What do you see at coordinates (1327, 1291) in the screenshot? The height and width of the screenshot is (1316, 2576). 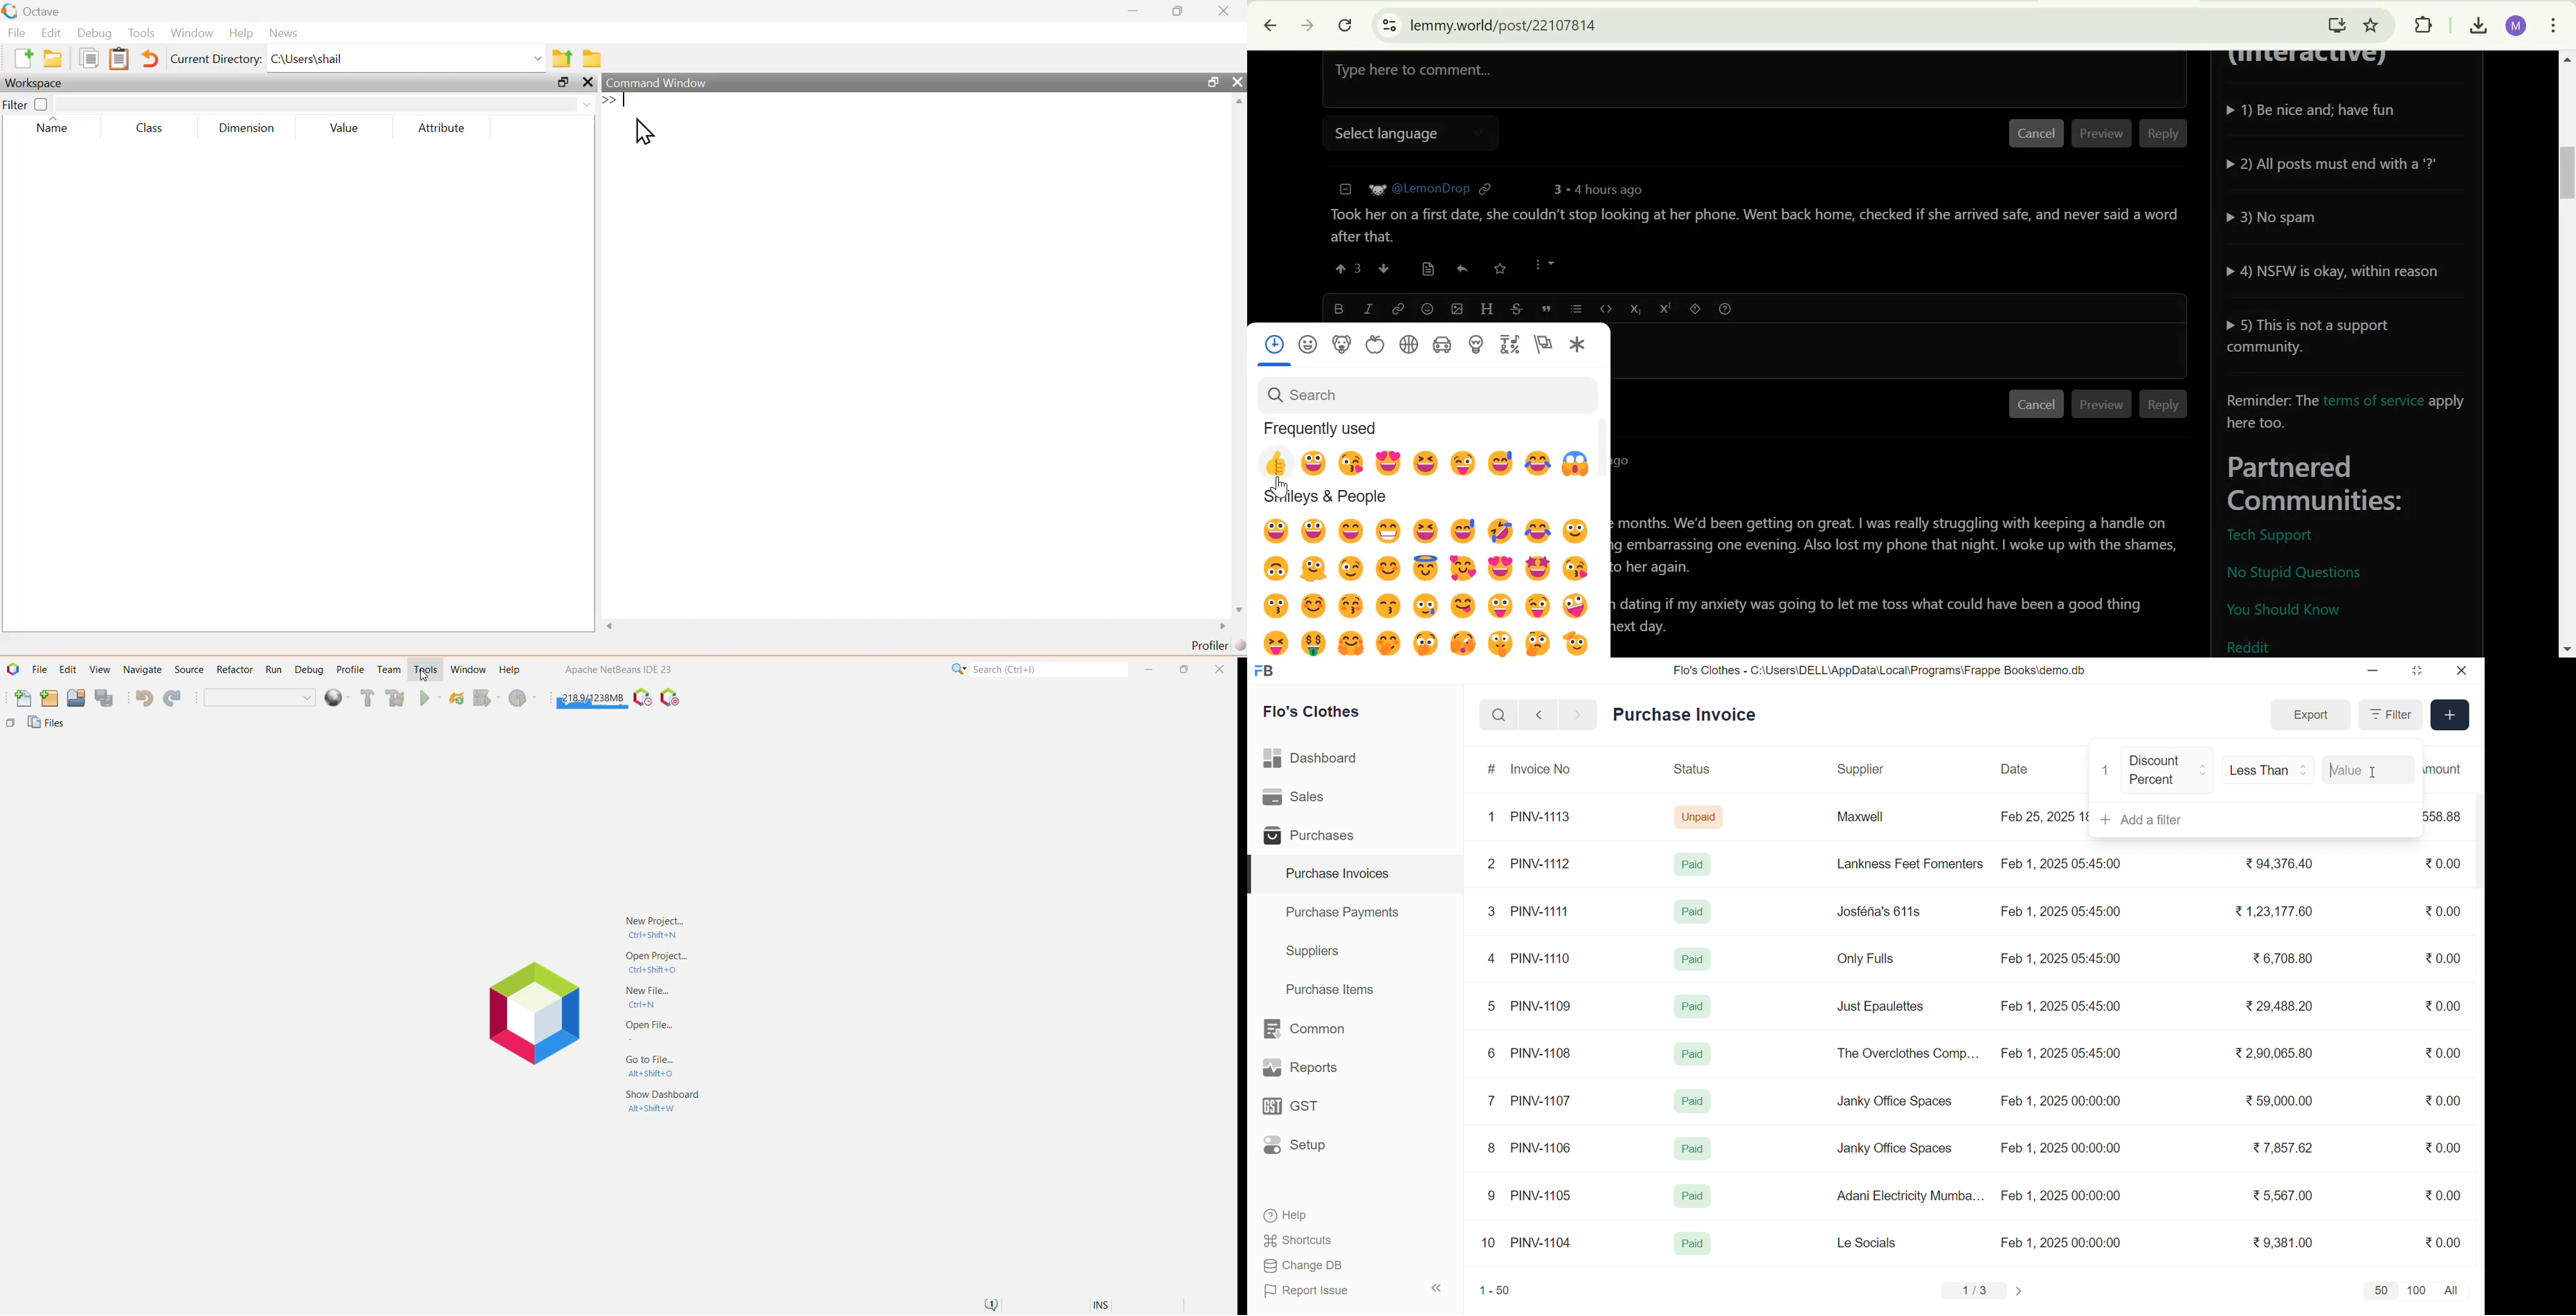 I see `Report Issue` at bounding box center [1327, 1291].